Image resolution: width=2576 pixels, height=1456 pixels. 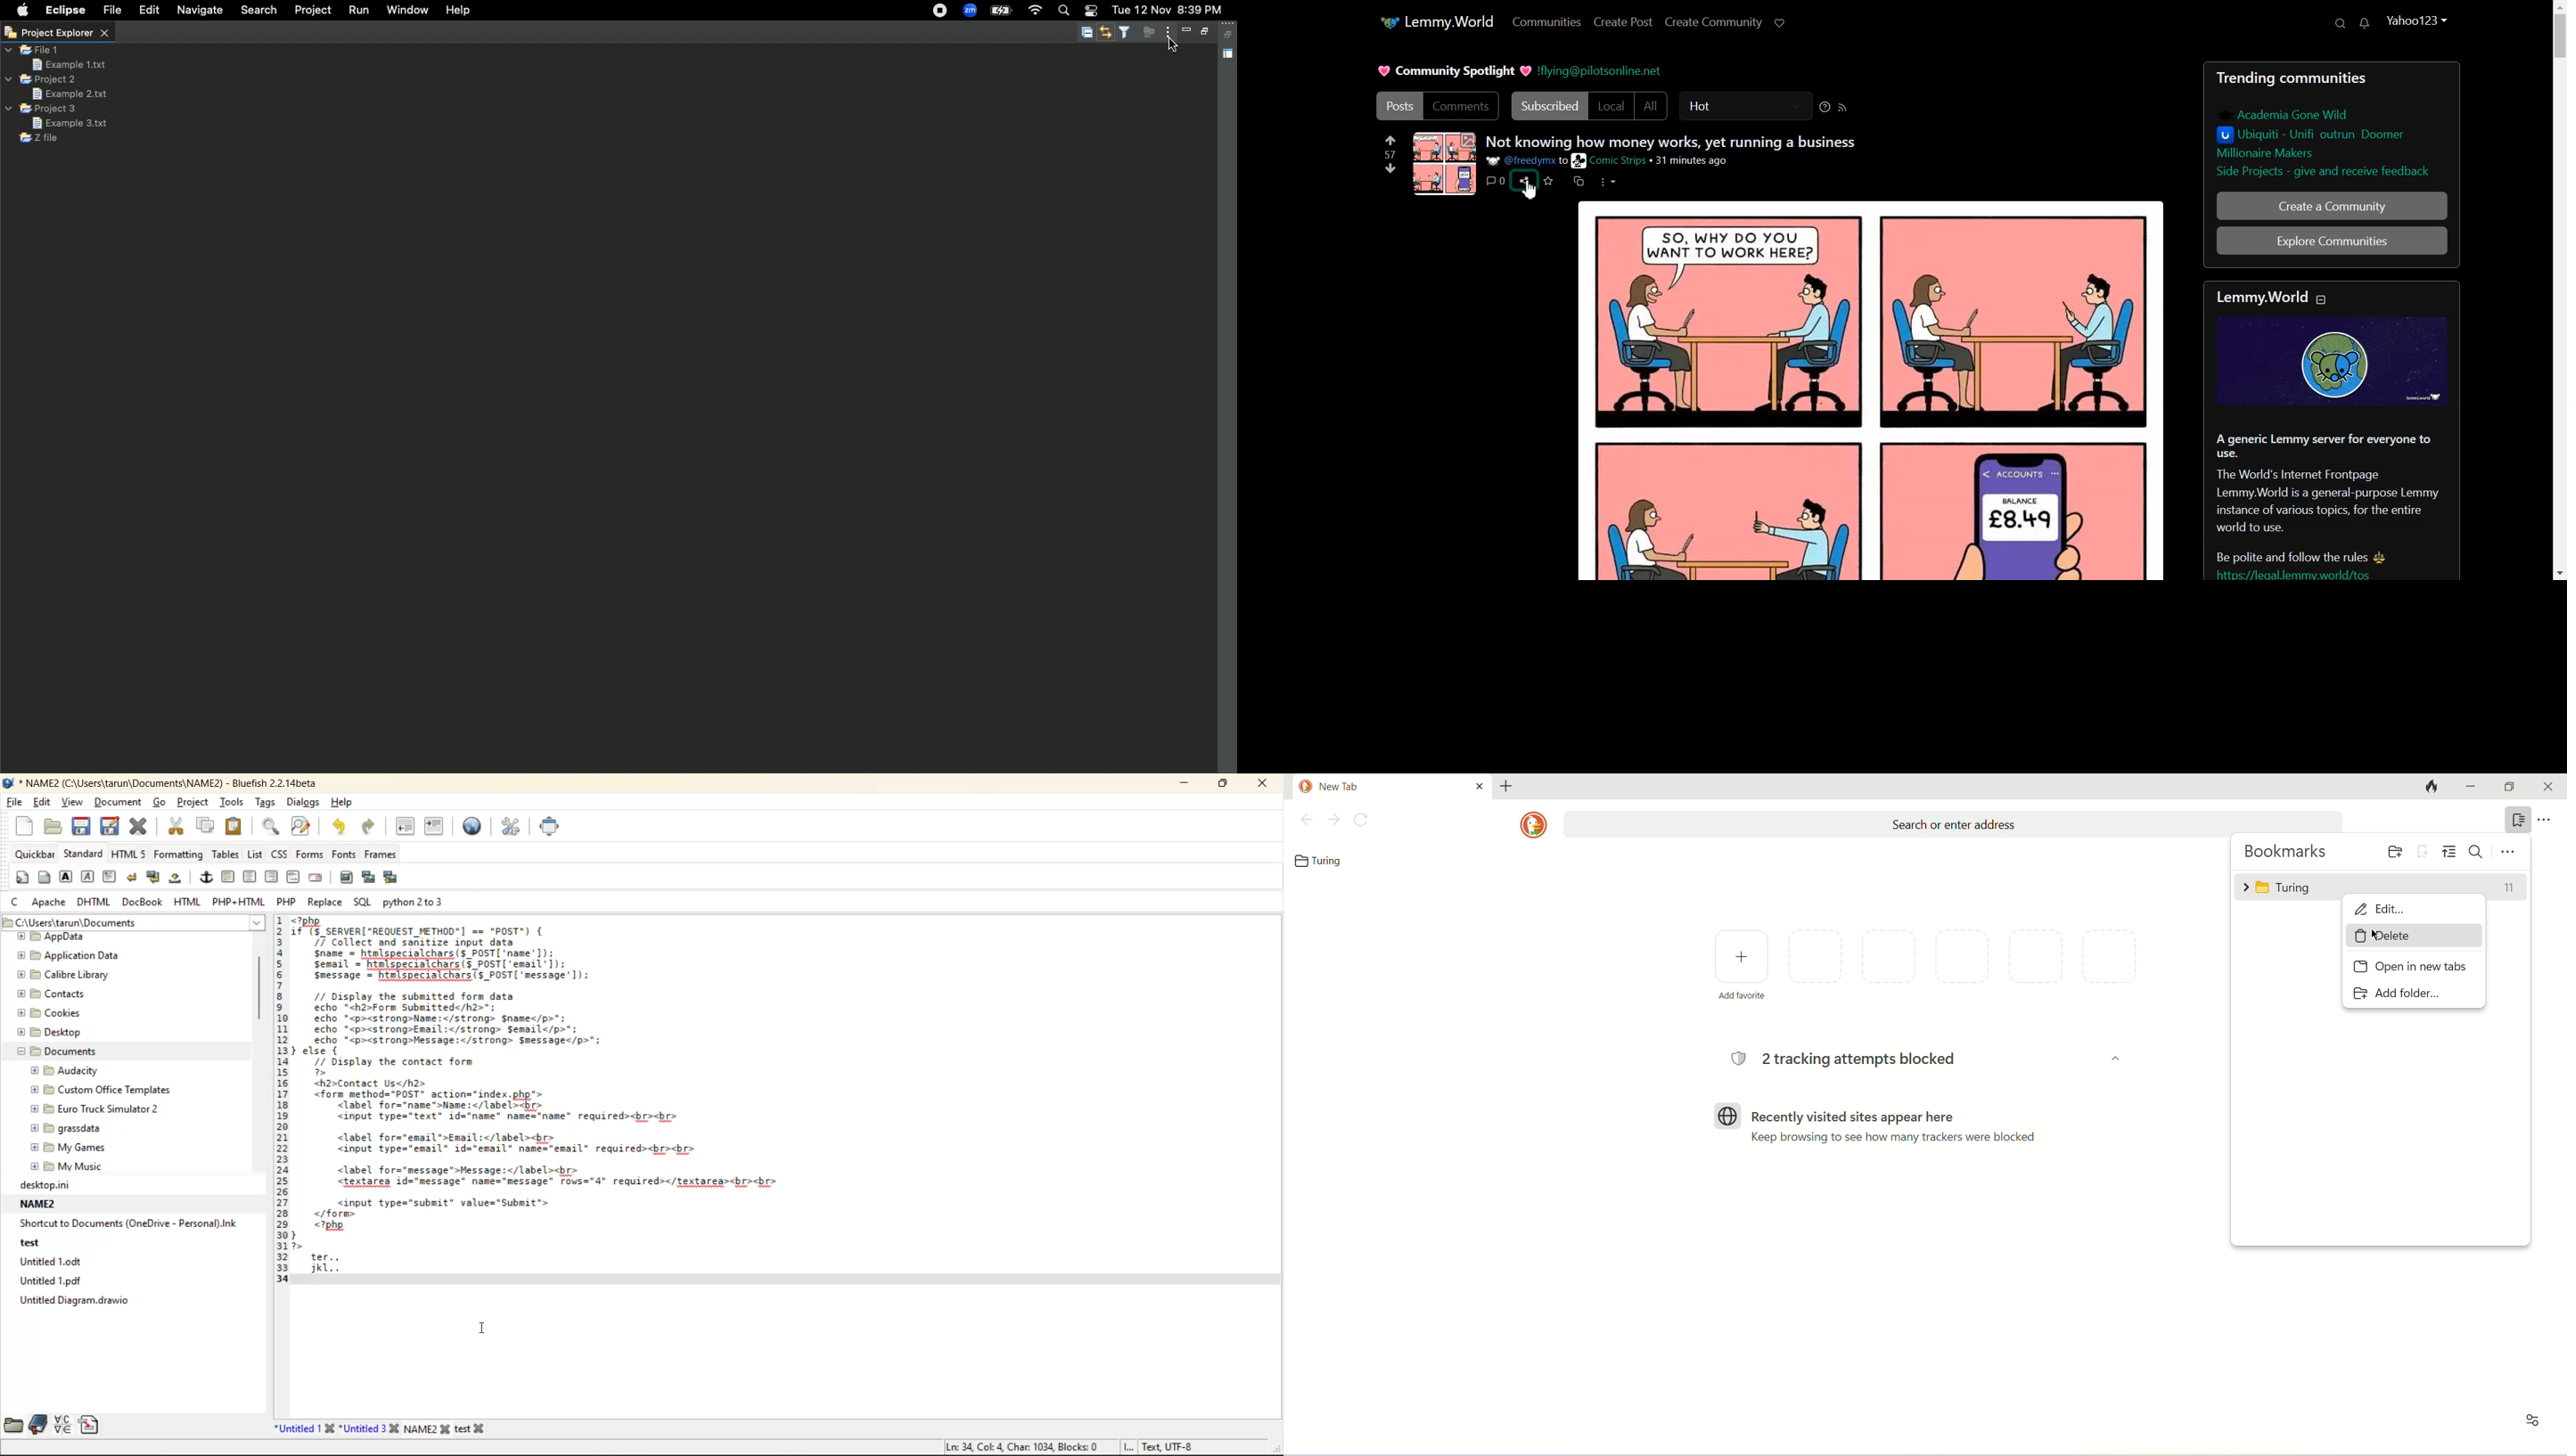 What do you see at coordinates (271, 827) in the screenshot?
I see `find` at bounding box center [271, 827].